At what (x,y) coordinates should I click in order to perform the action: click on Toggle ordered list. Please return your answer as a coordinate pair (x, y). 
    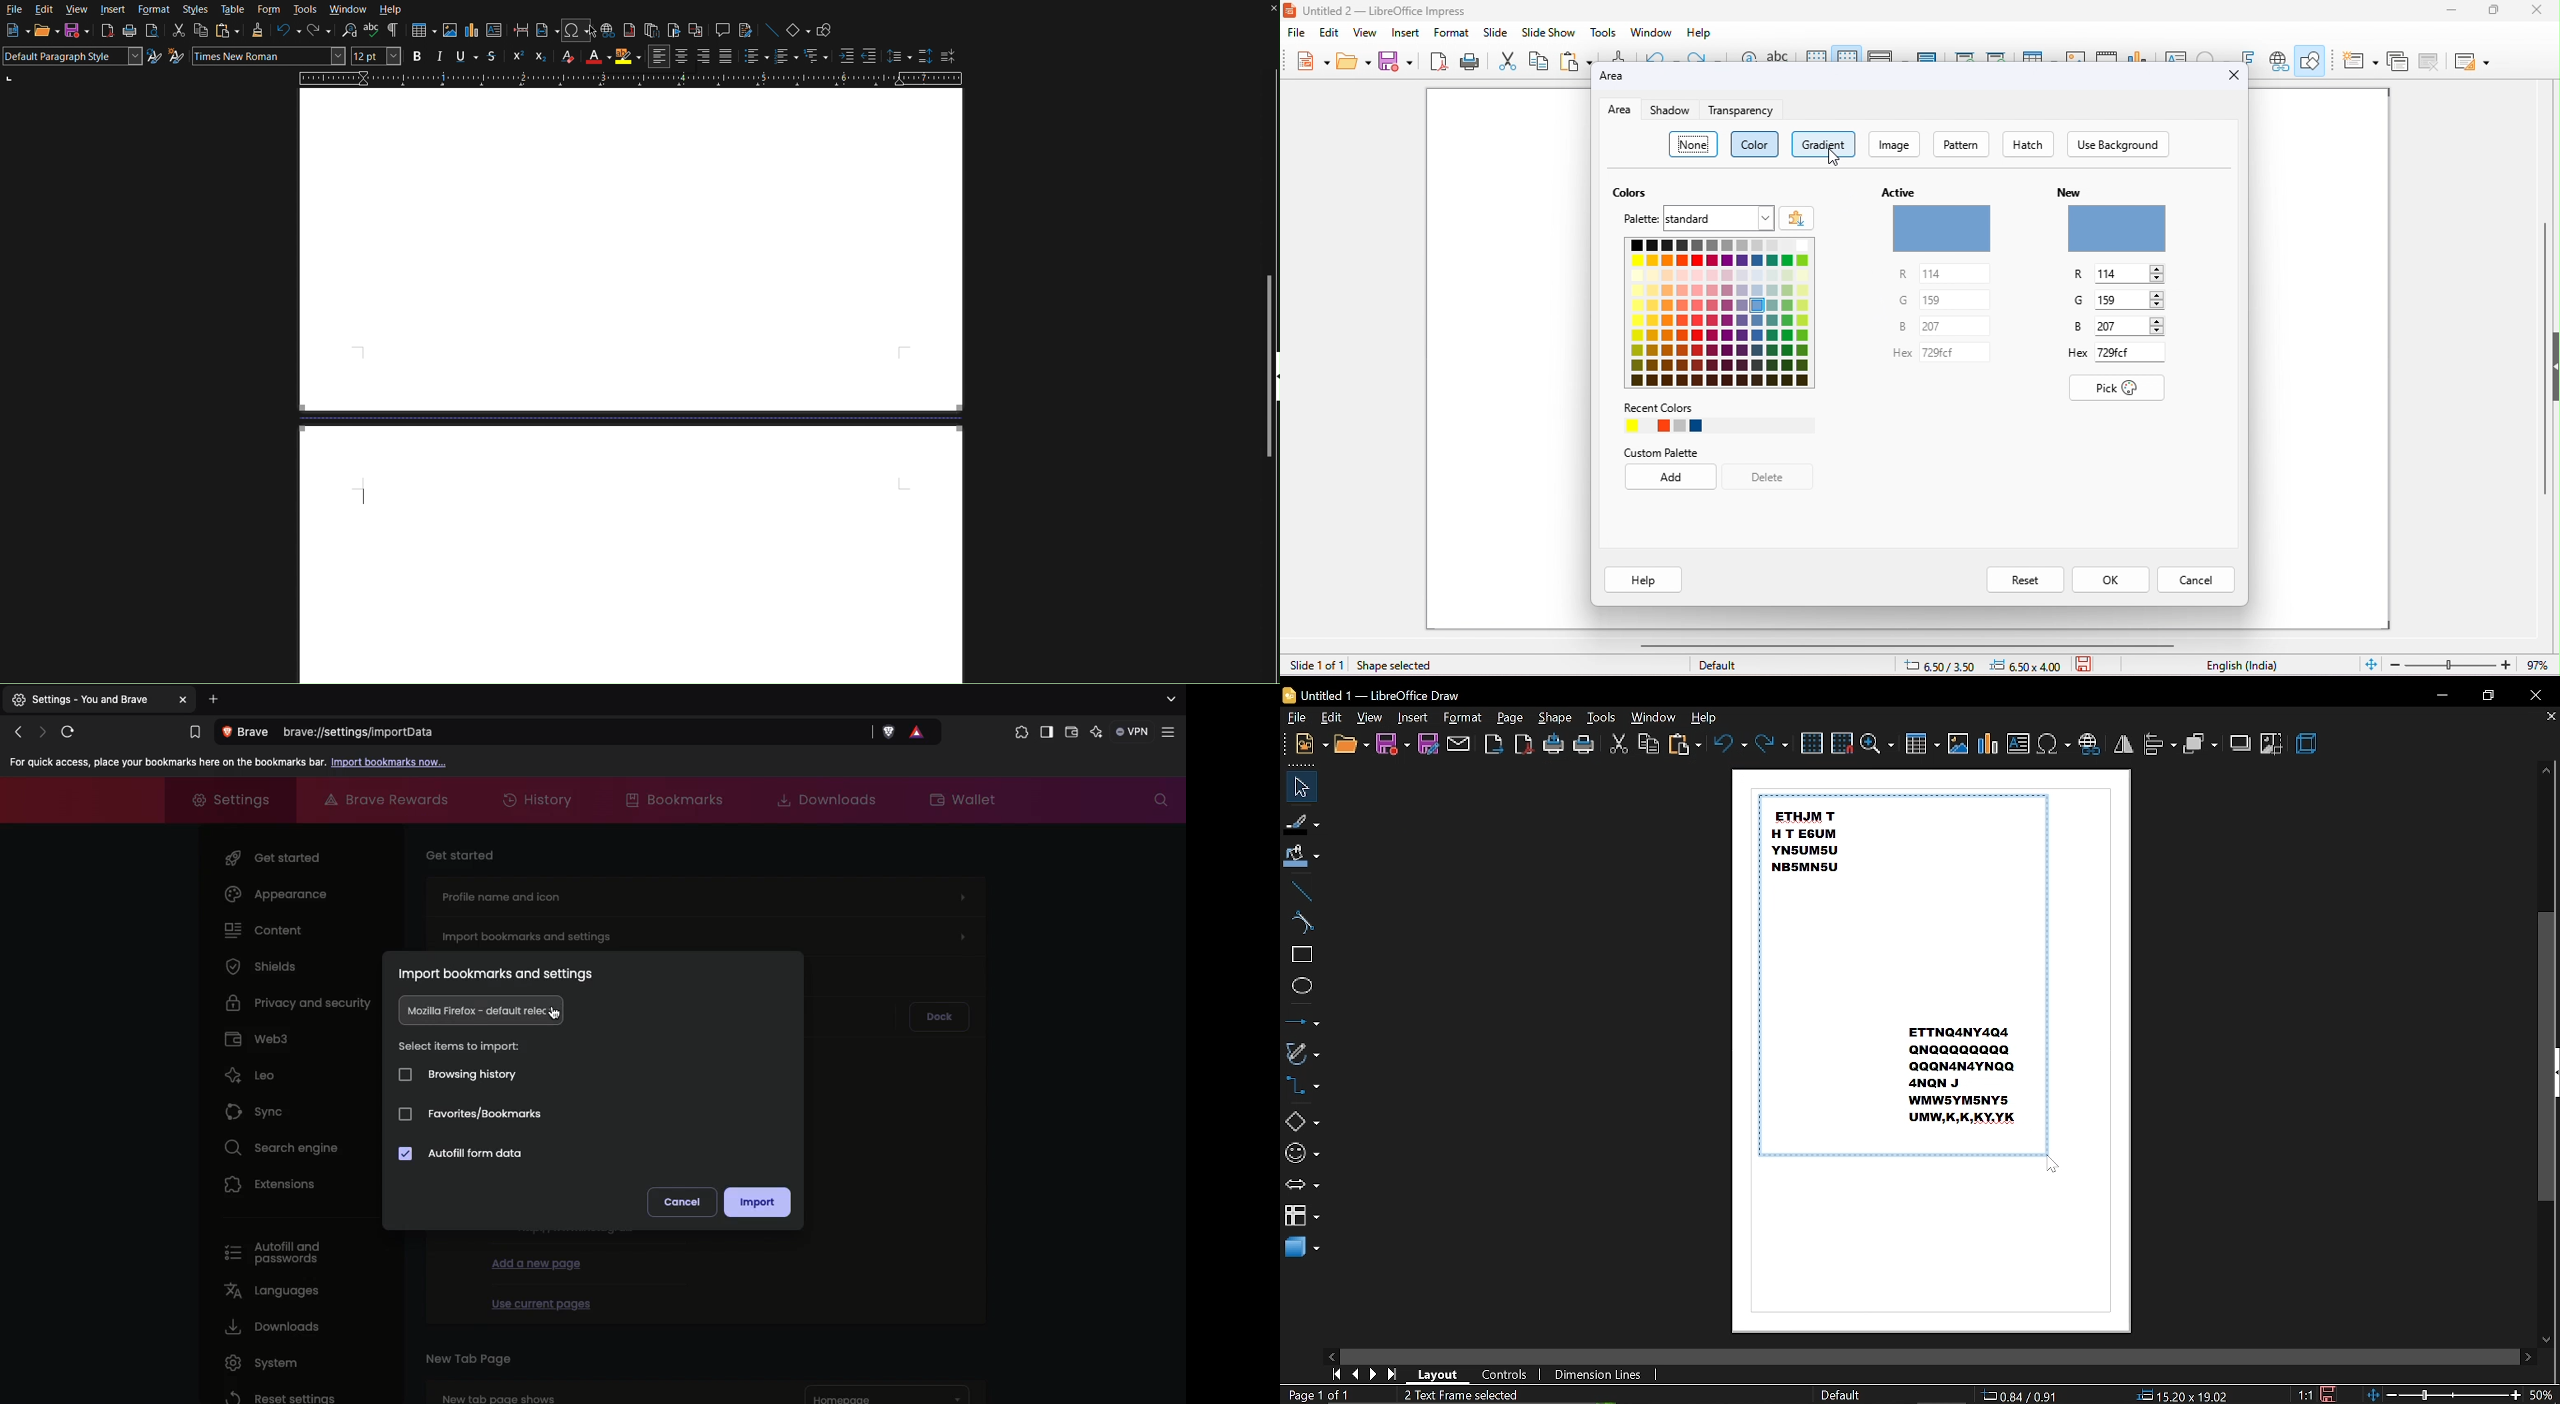
    Looking at the image, I should click on (785, 57).